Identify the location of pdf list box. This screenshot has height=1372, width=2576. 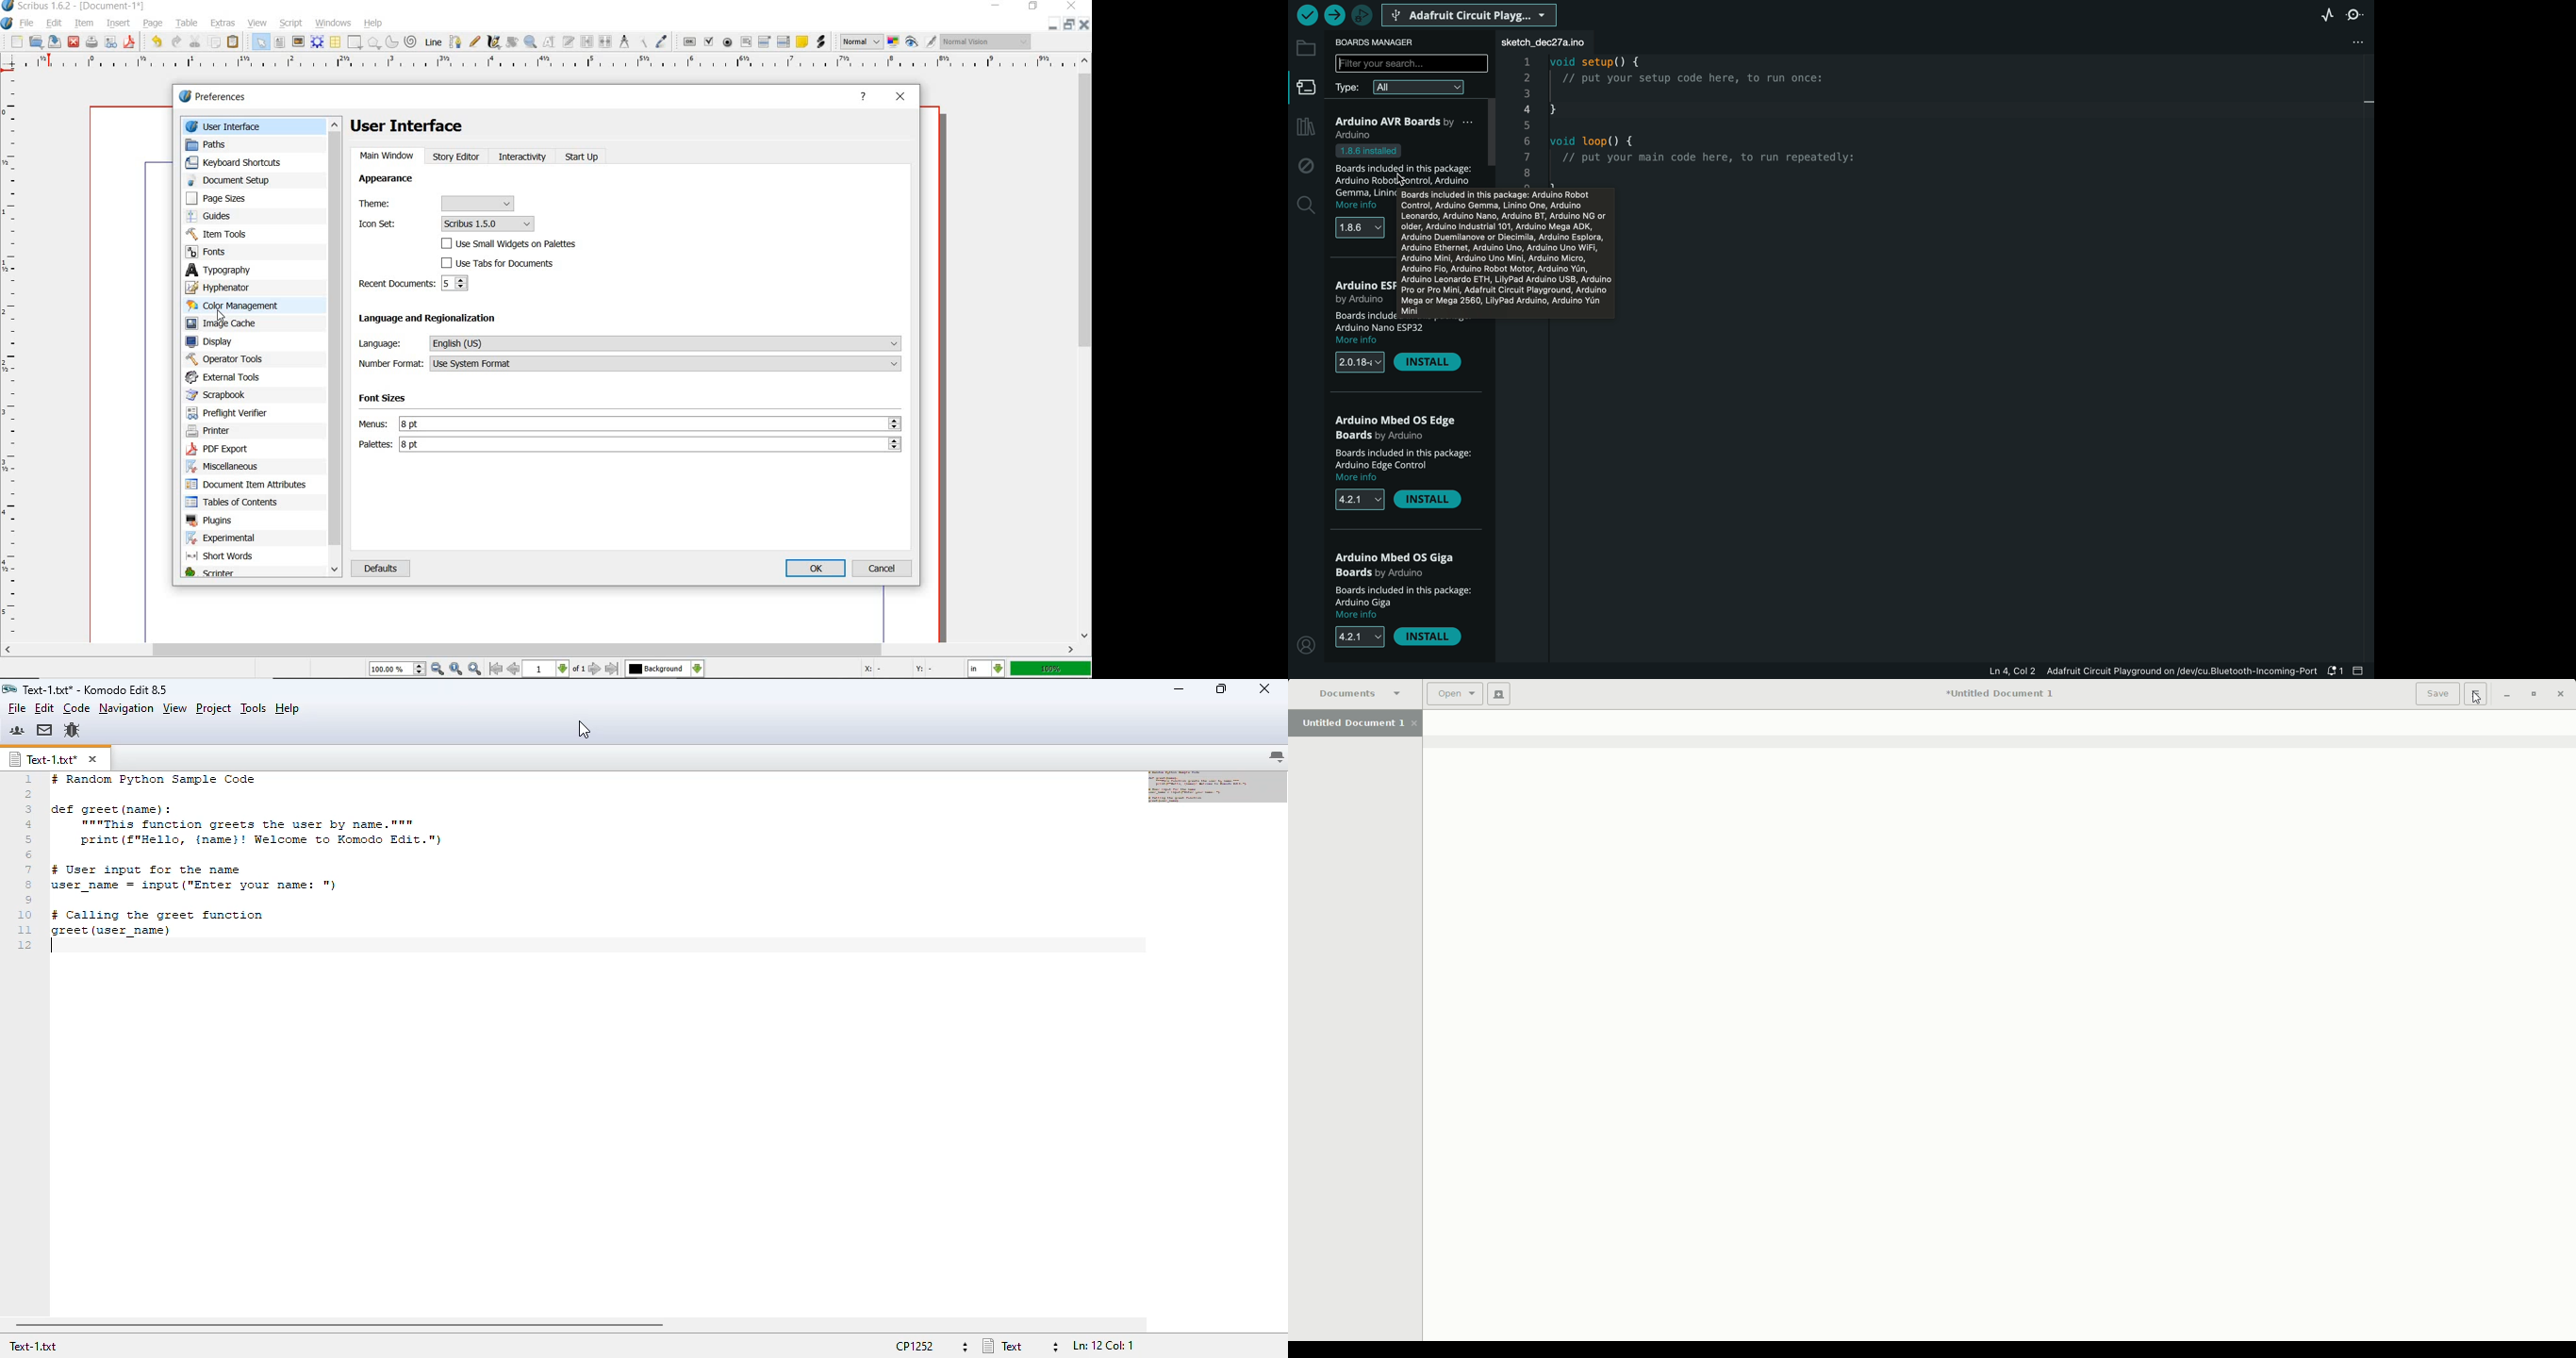
(783, 42).